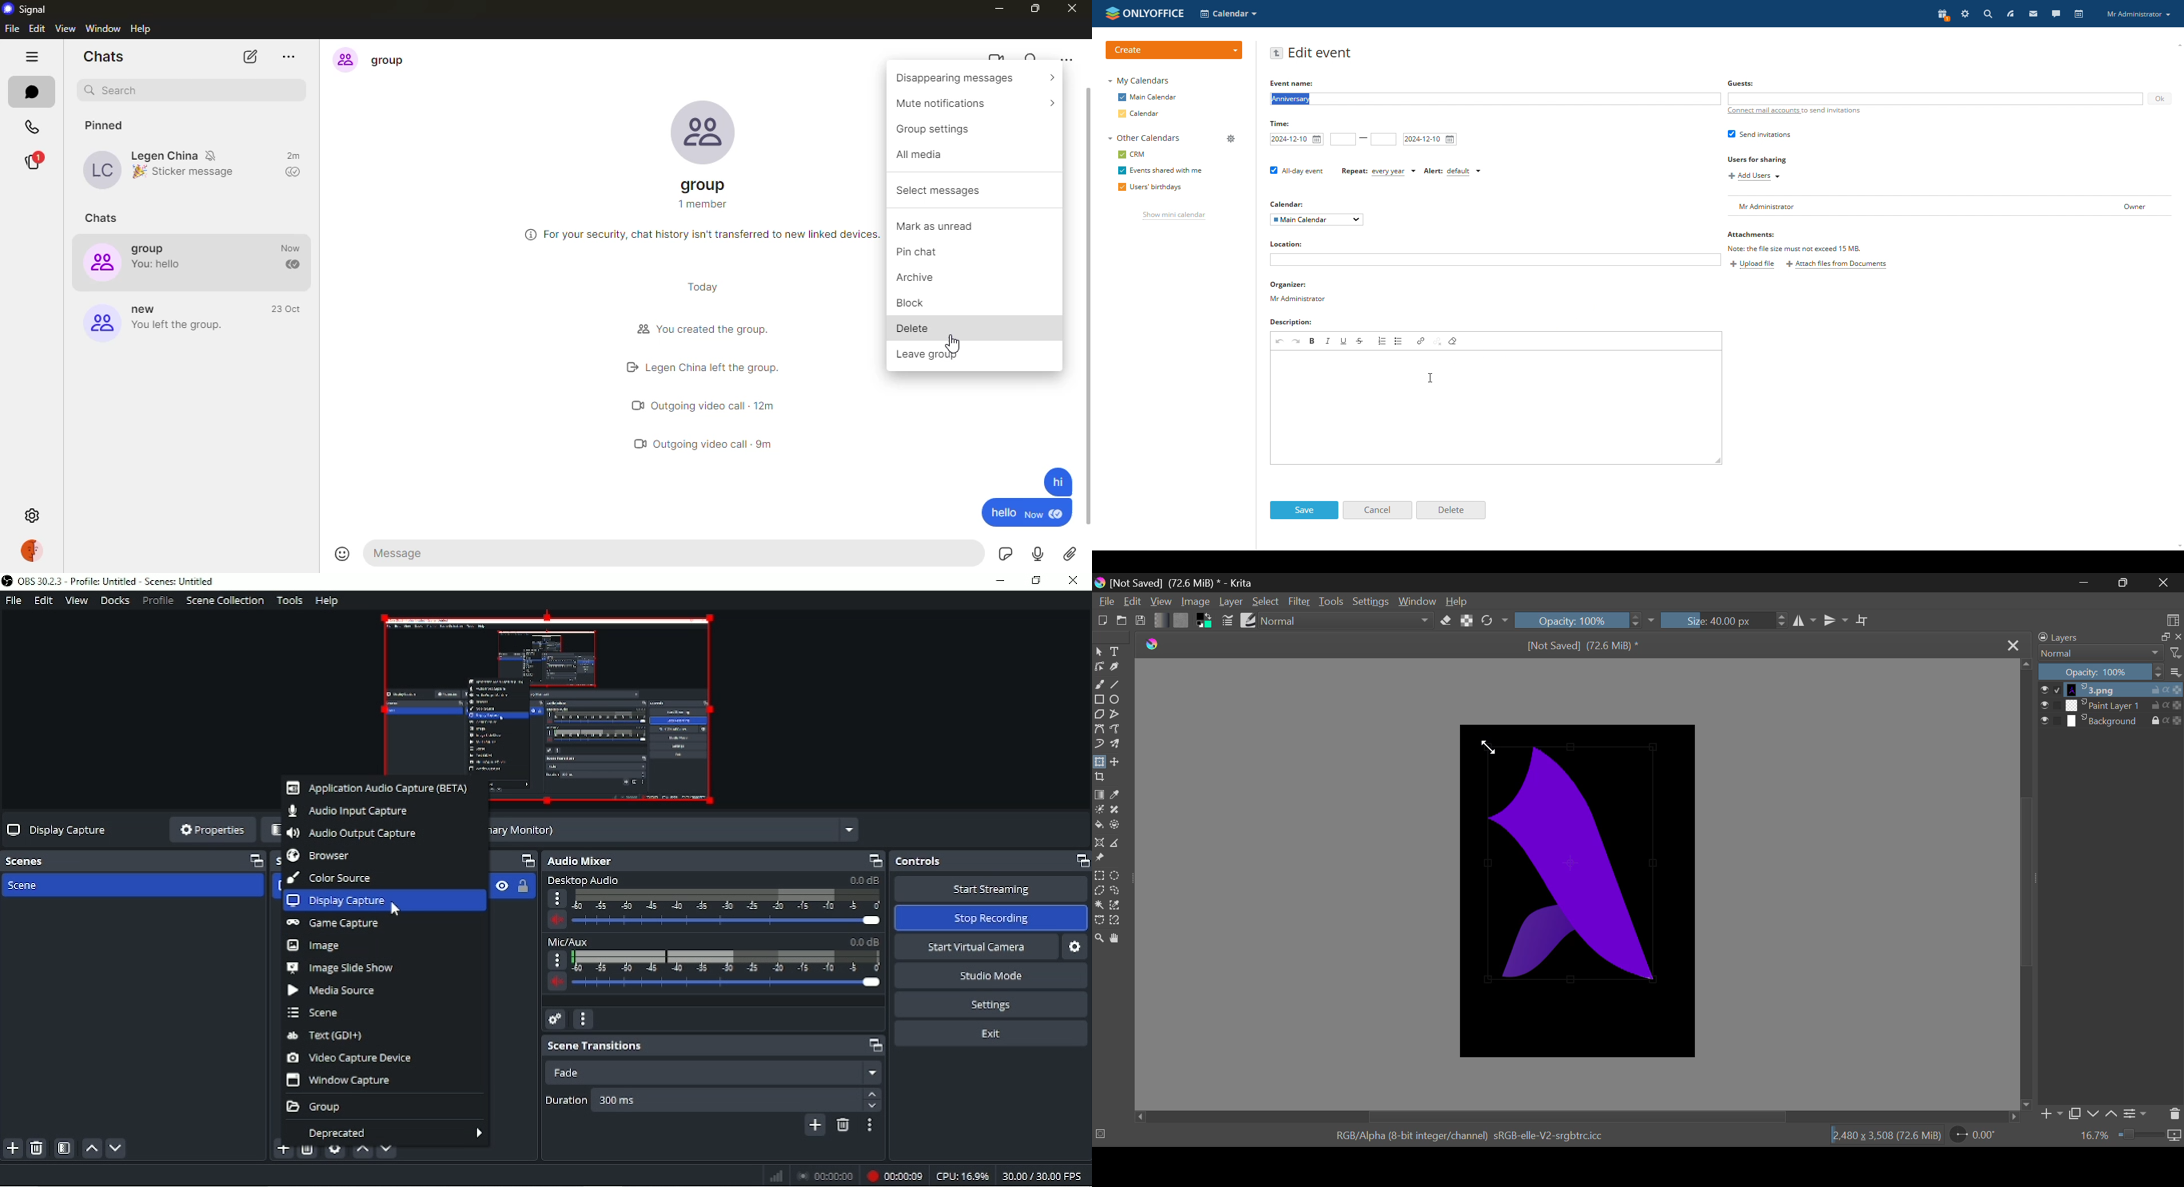  What do you see at coordinates (43, 600) in the screenshot?
I see `Edit` at bounding box center [43, 600].